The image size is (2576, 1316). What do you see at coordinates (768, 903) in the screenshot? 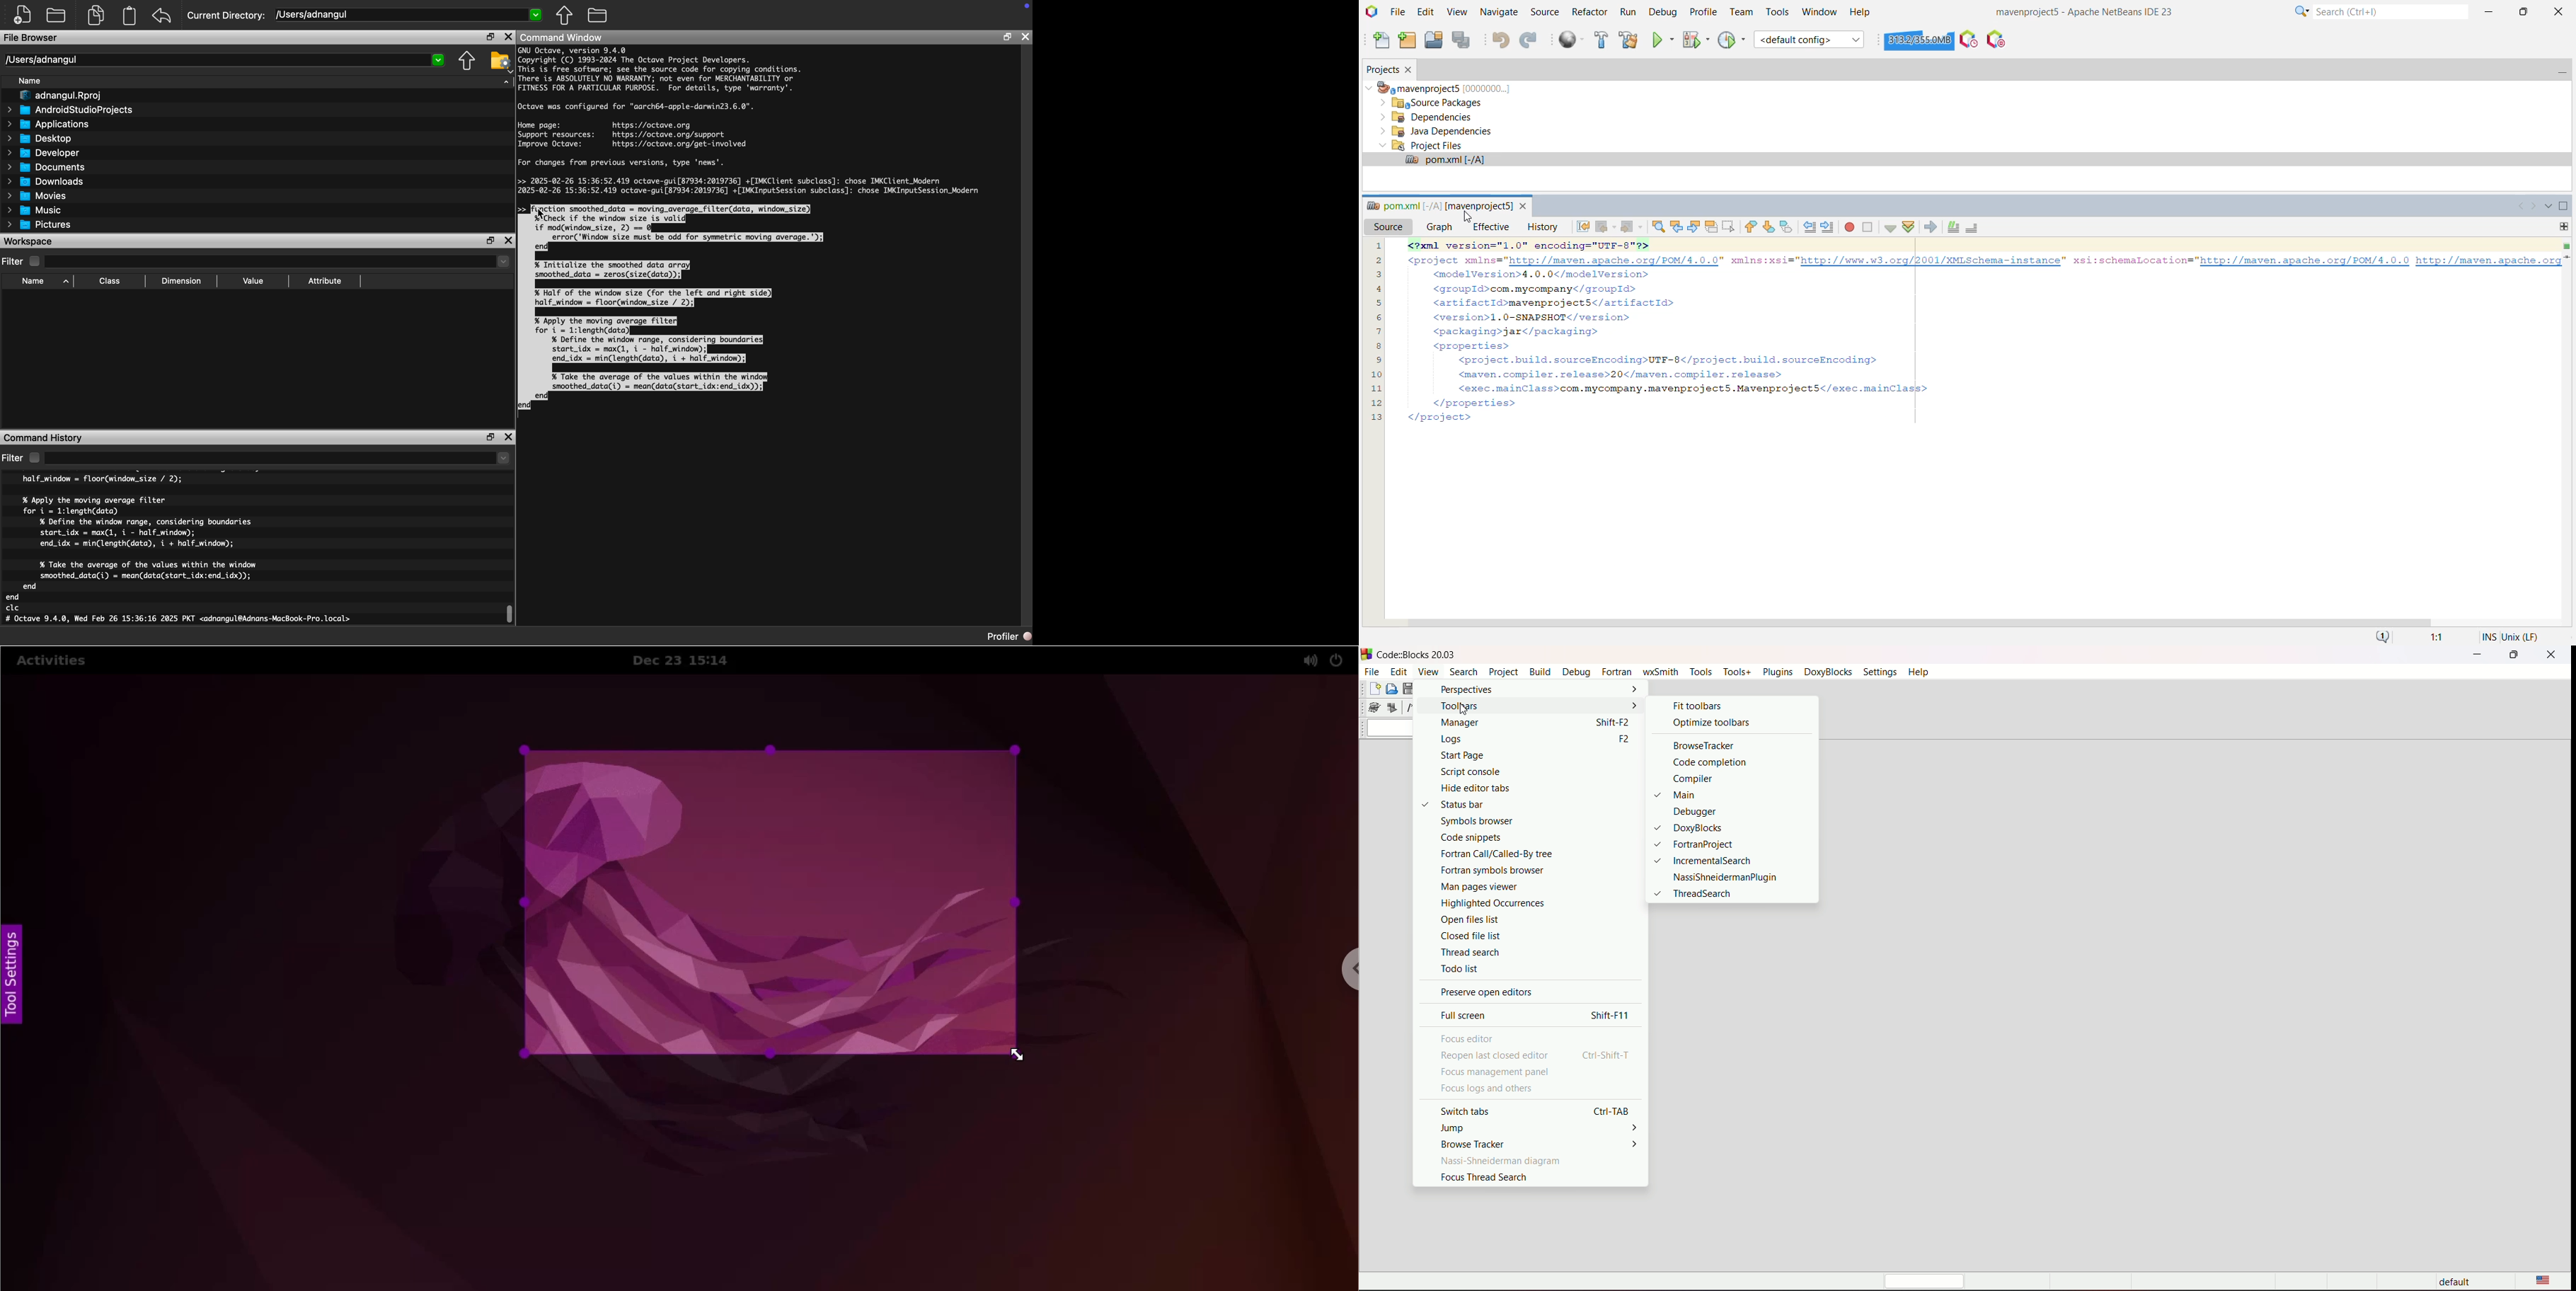
I see `selected area` at bounding box center [768, 903].